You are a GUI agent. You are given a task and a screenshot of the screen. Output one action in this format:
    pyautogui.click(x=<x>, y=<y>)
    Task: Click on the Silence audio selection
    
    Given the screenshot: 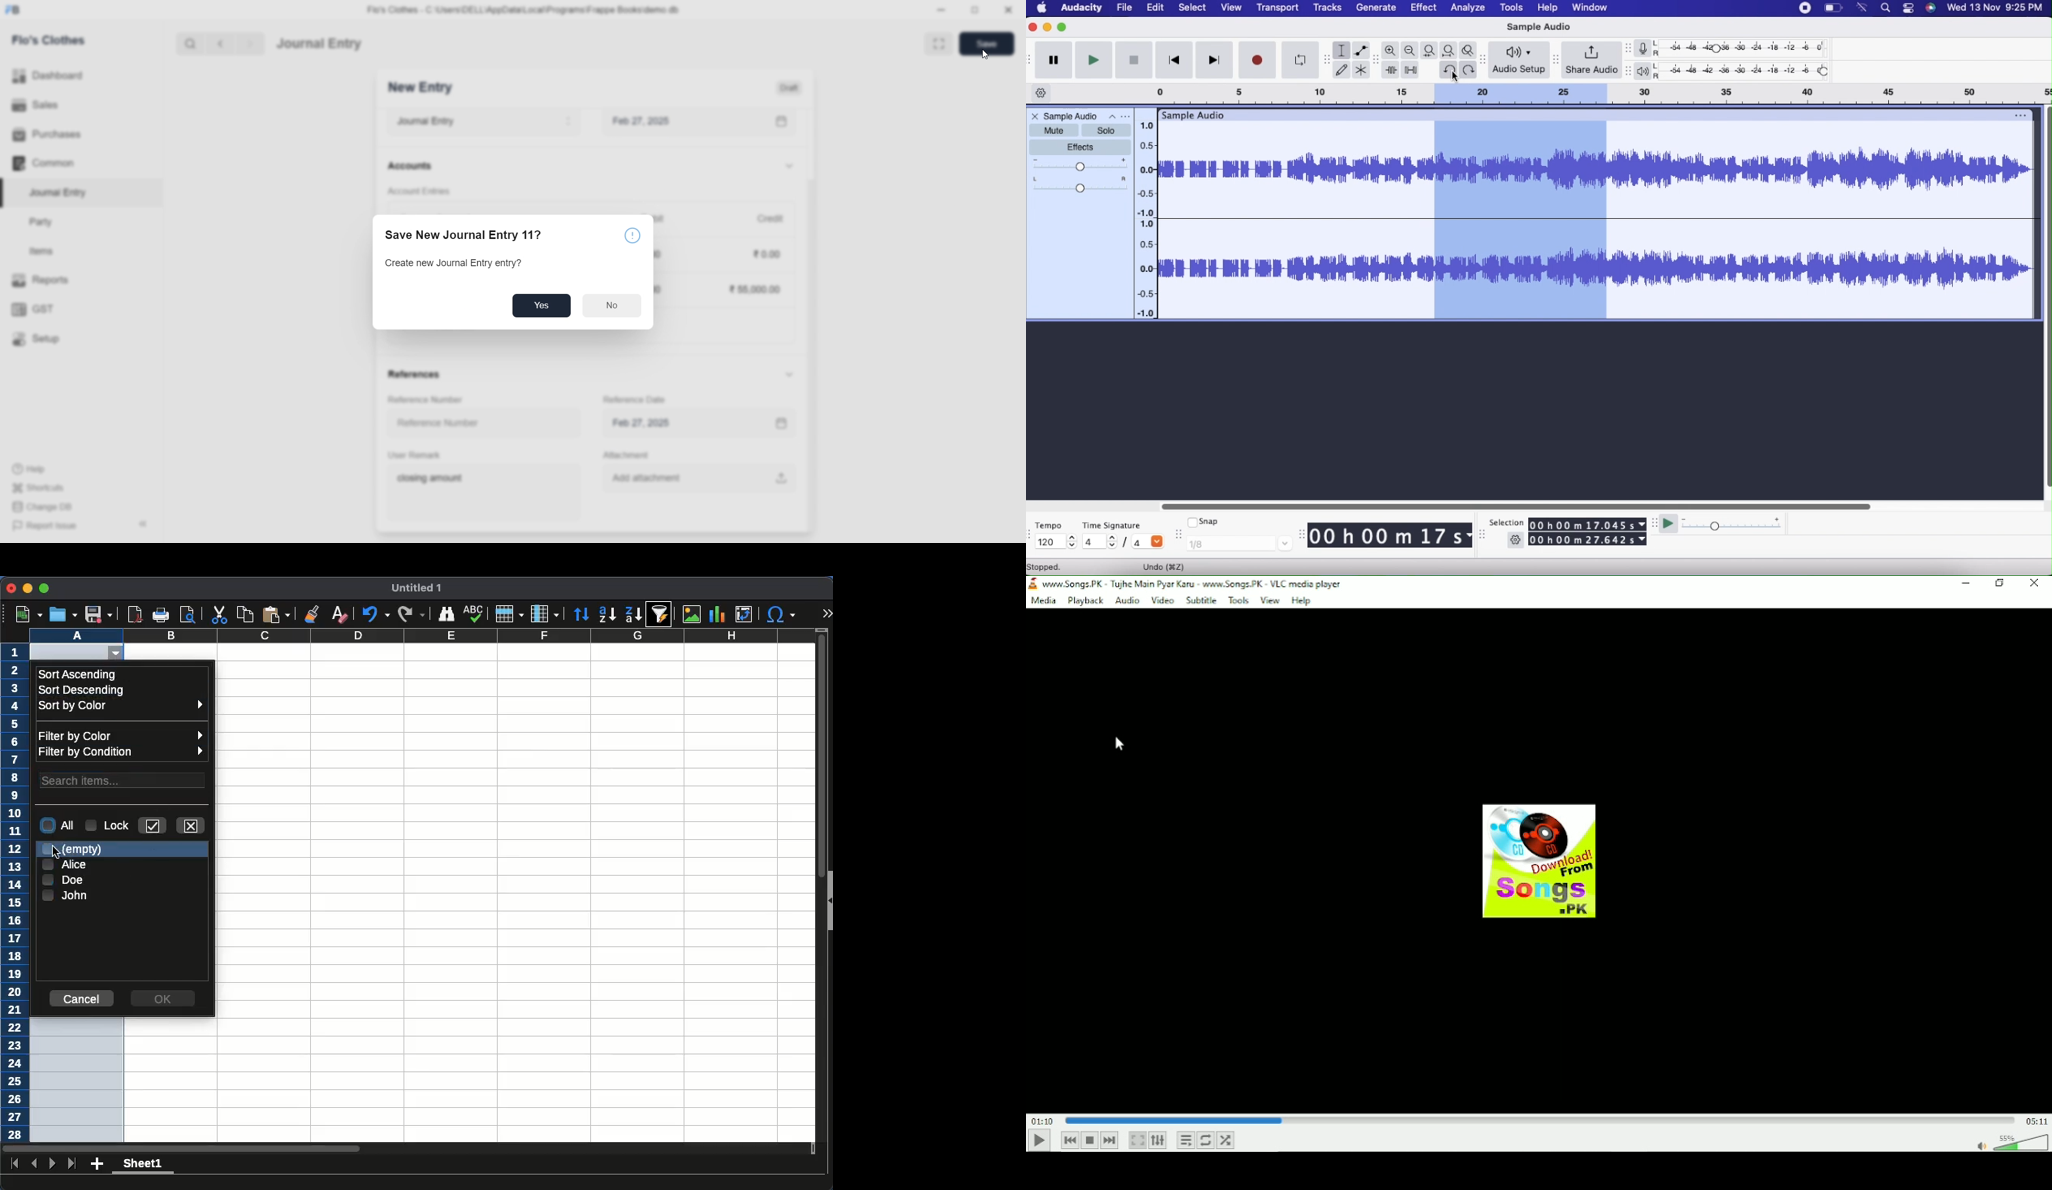 What is the action you would take?
    pyautogui.click(x=1409, y=70)
    